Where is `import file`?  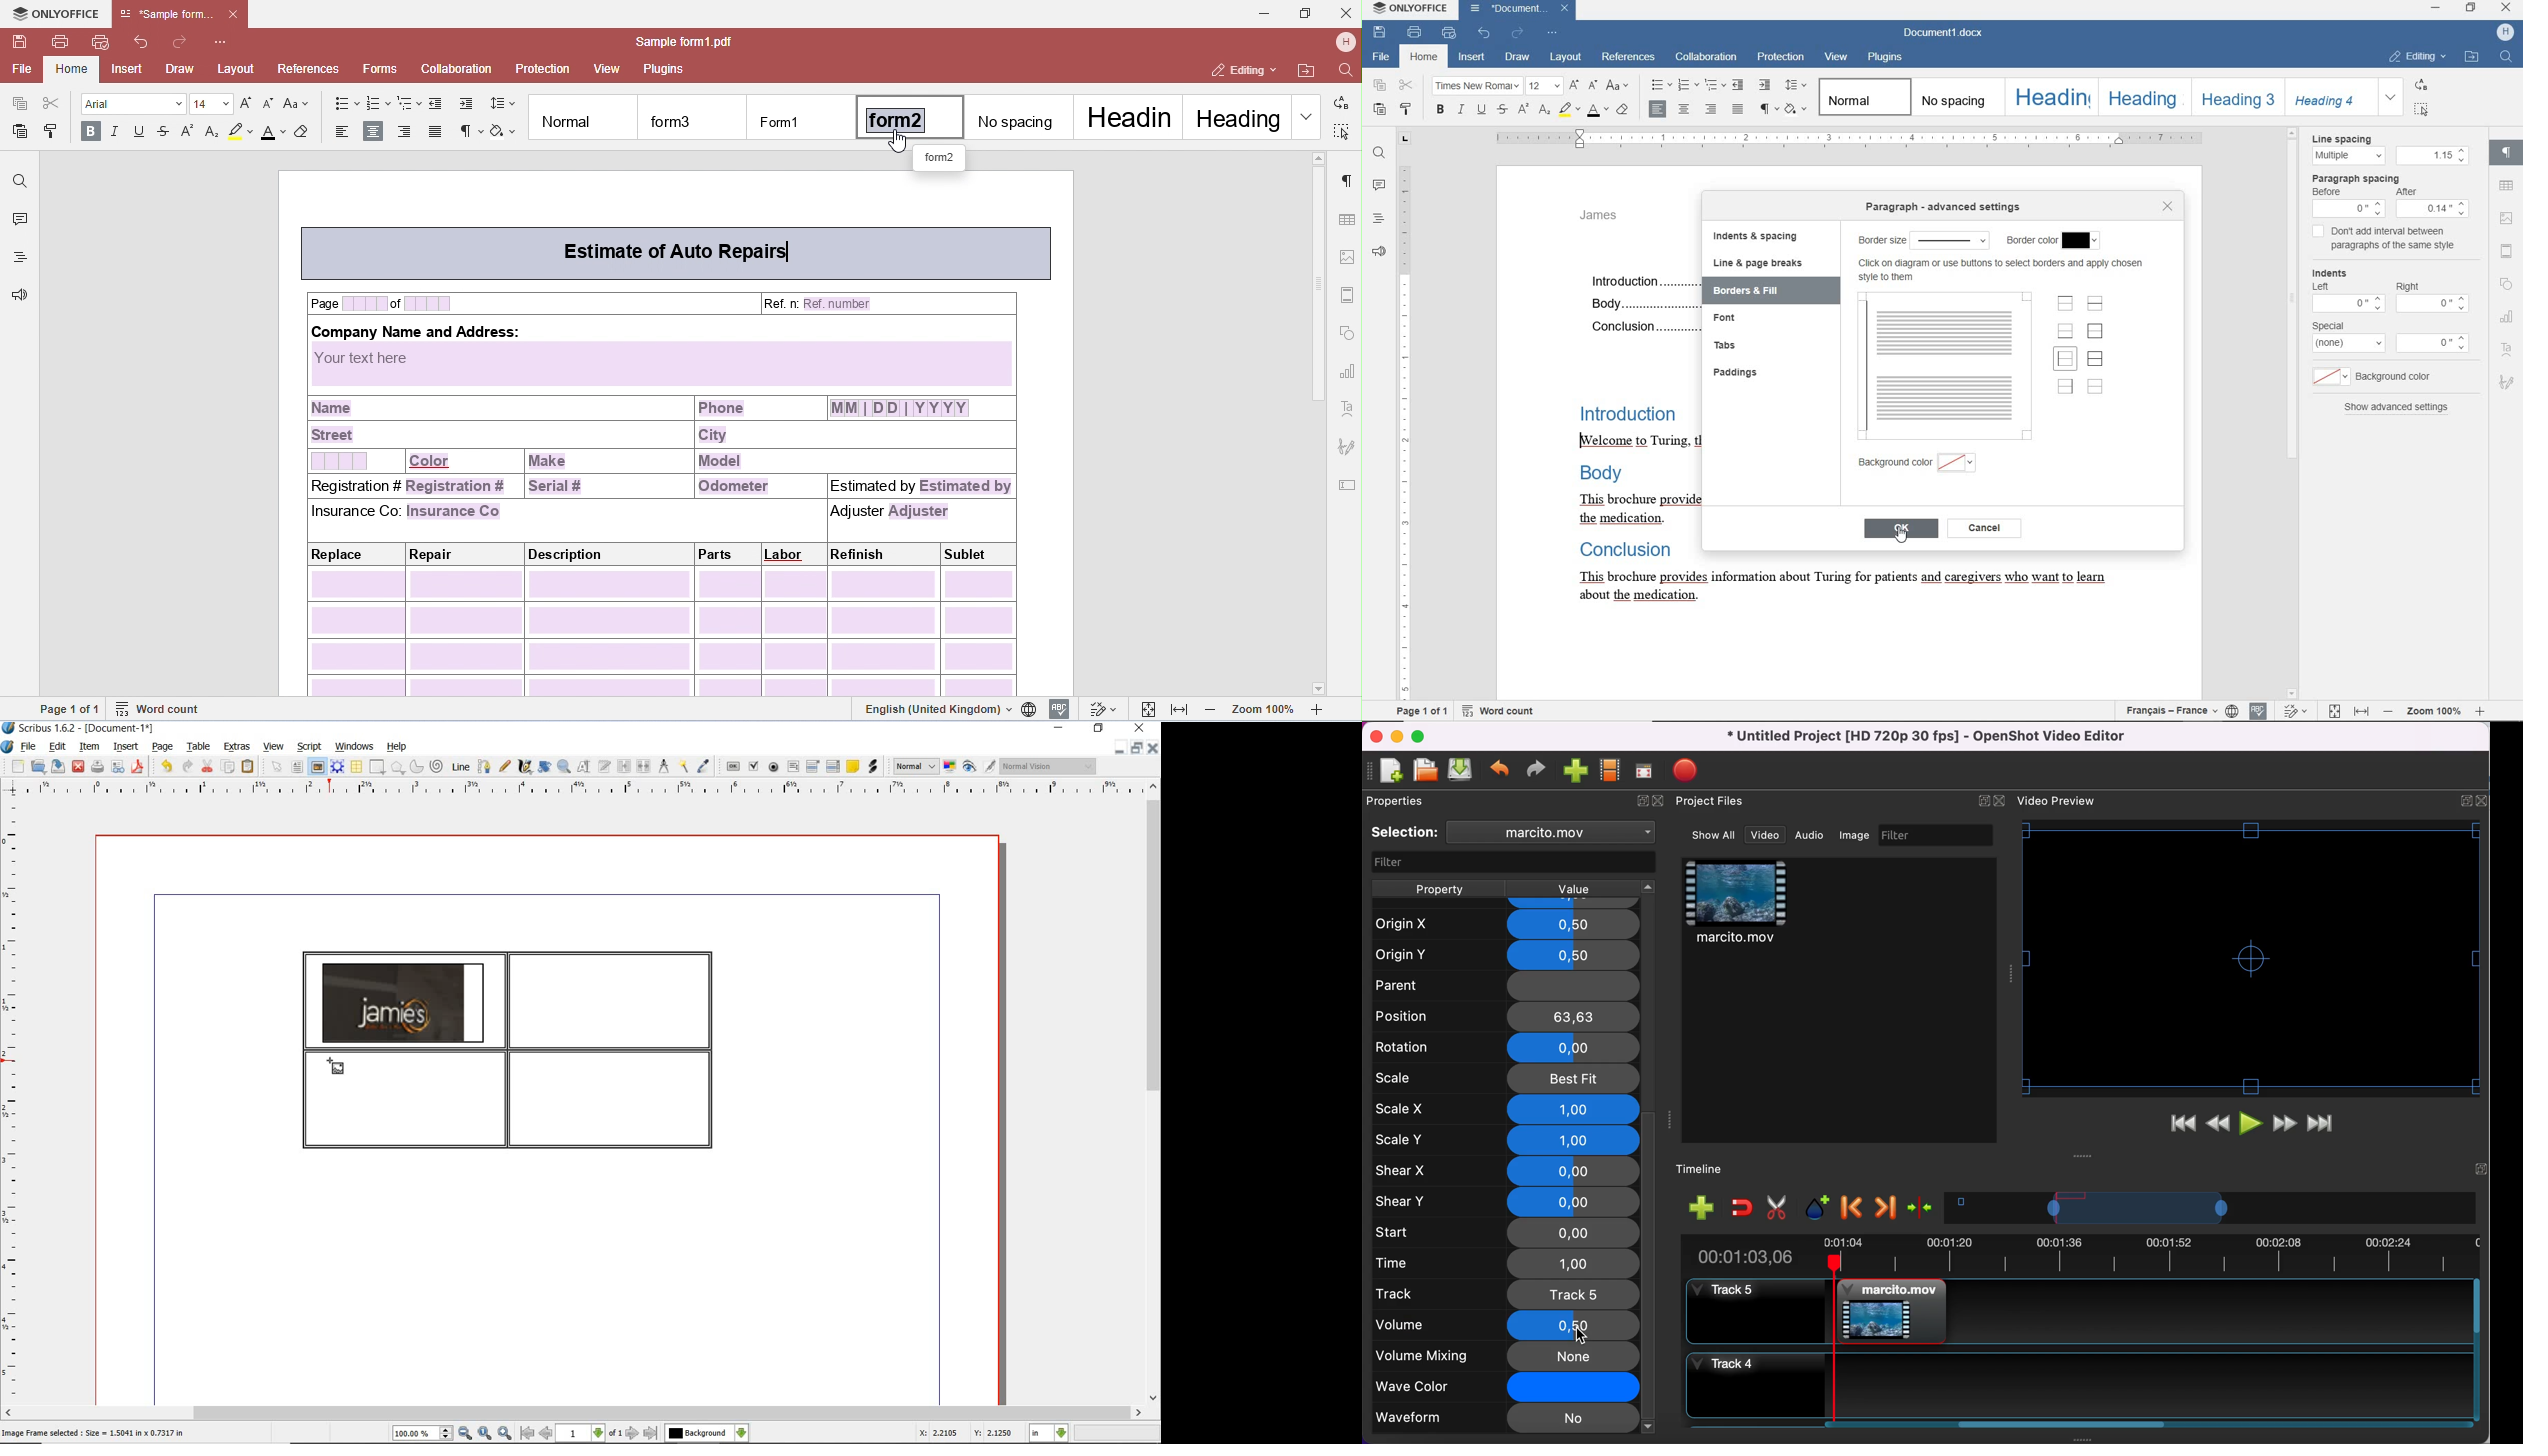
import file is located at coordinates (1576, 771).